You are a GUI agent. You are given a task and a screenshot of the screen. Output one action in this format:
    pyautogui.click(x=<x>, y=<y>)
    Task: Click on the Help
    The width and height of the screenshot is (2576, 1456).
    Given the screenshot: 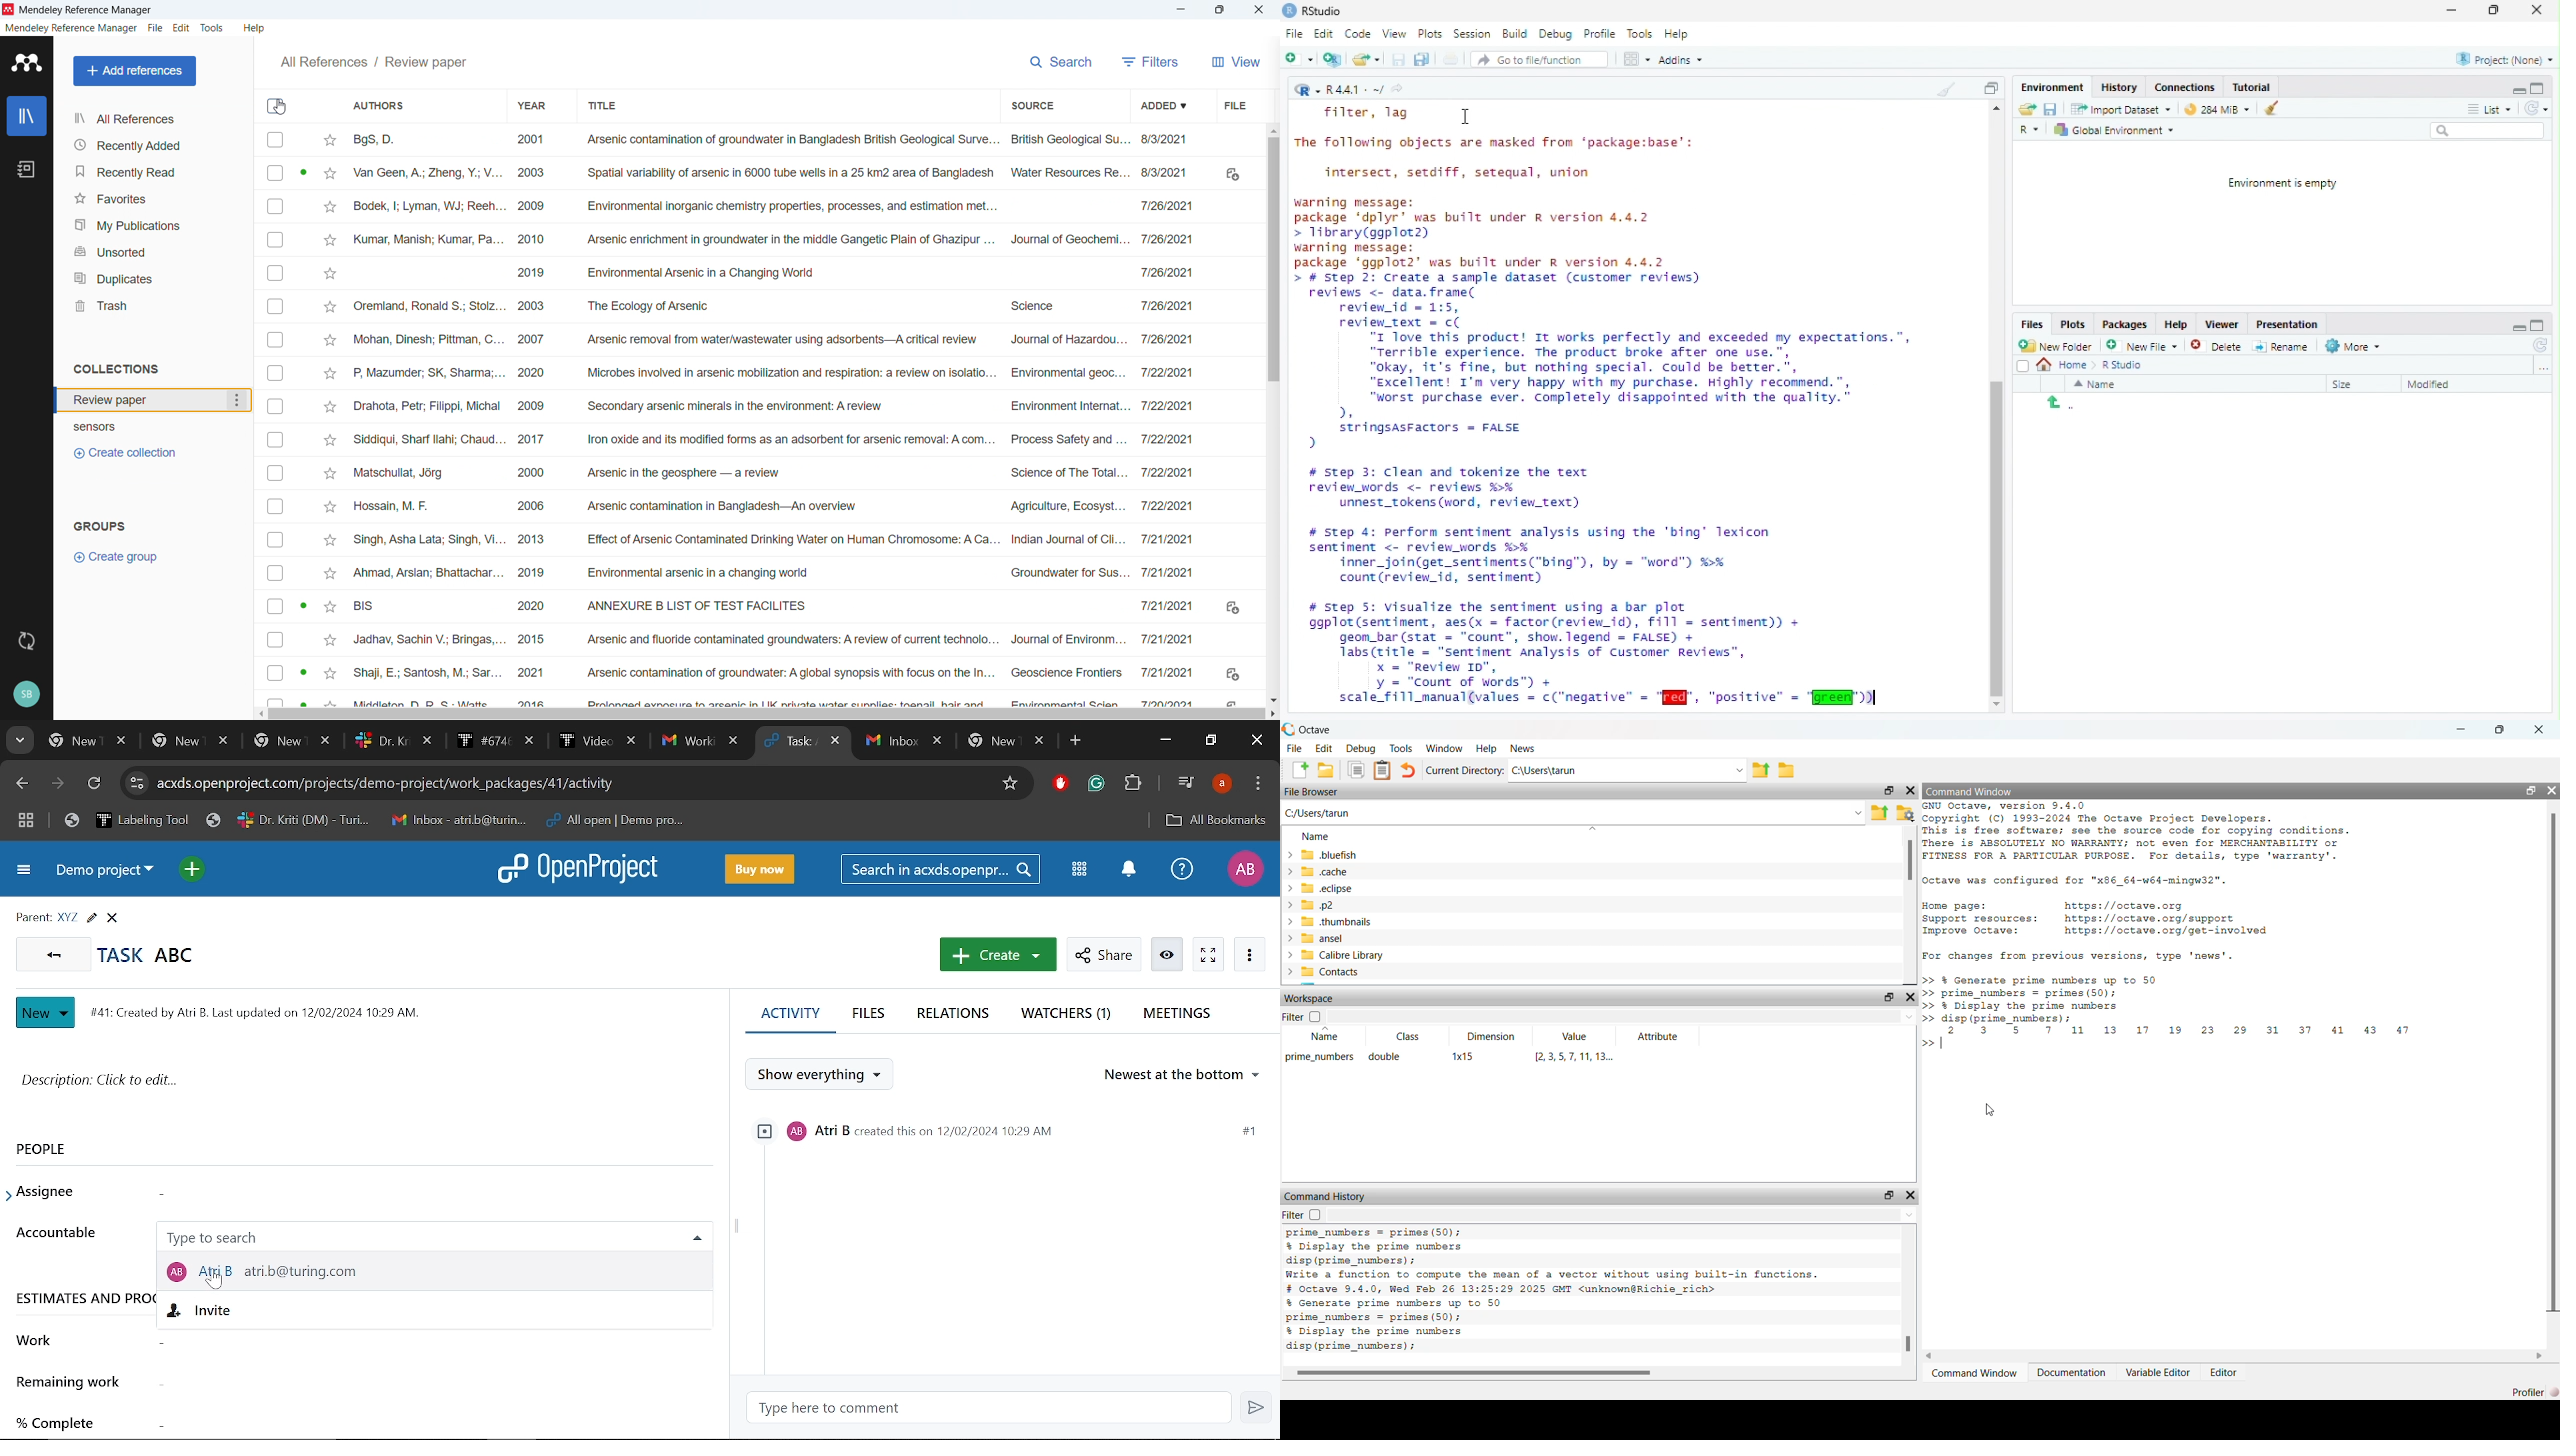 What is the action you would take?
    pyautogui.click(x=2177, y=323)
    